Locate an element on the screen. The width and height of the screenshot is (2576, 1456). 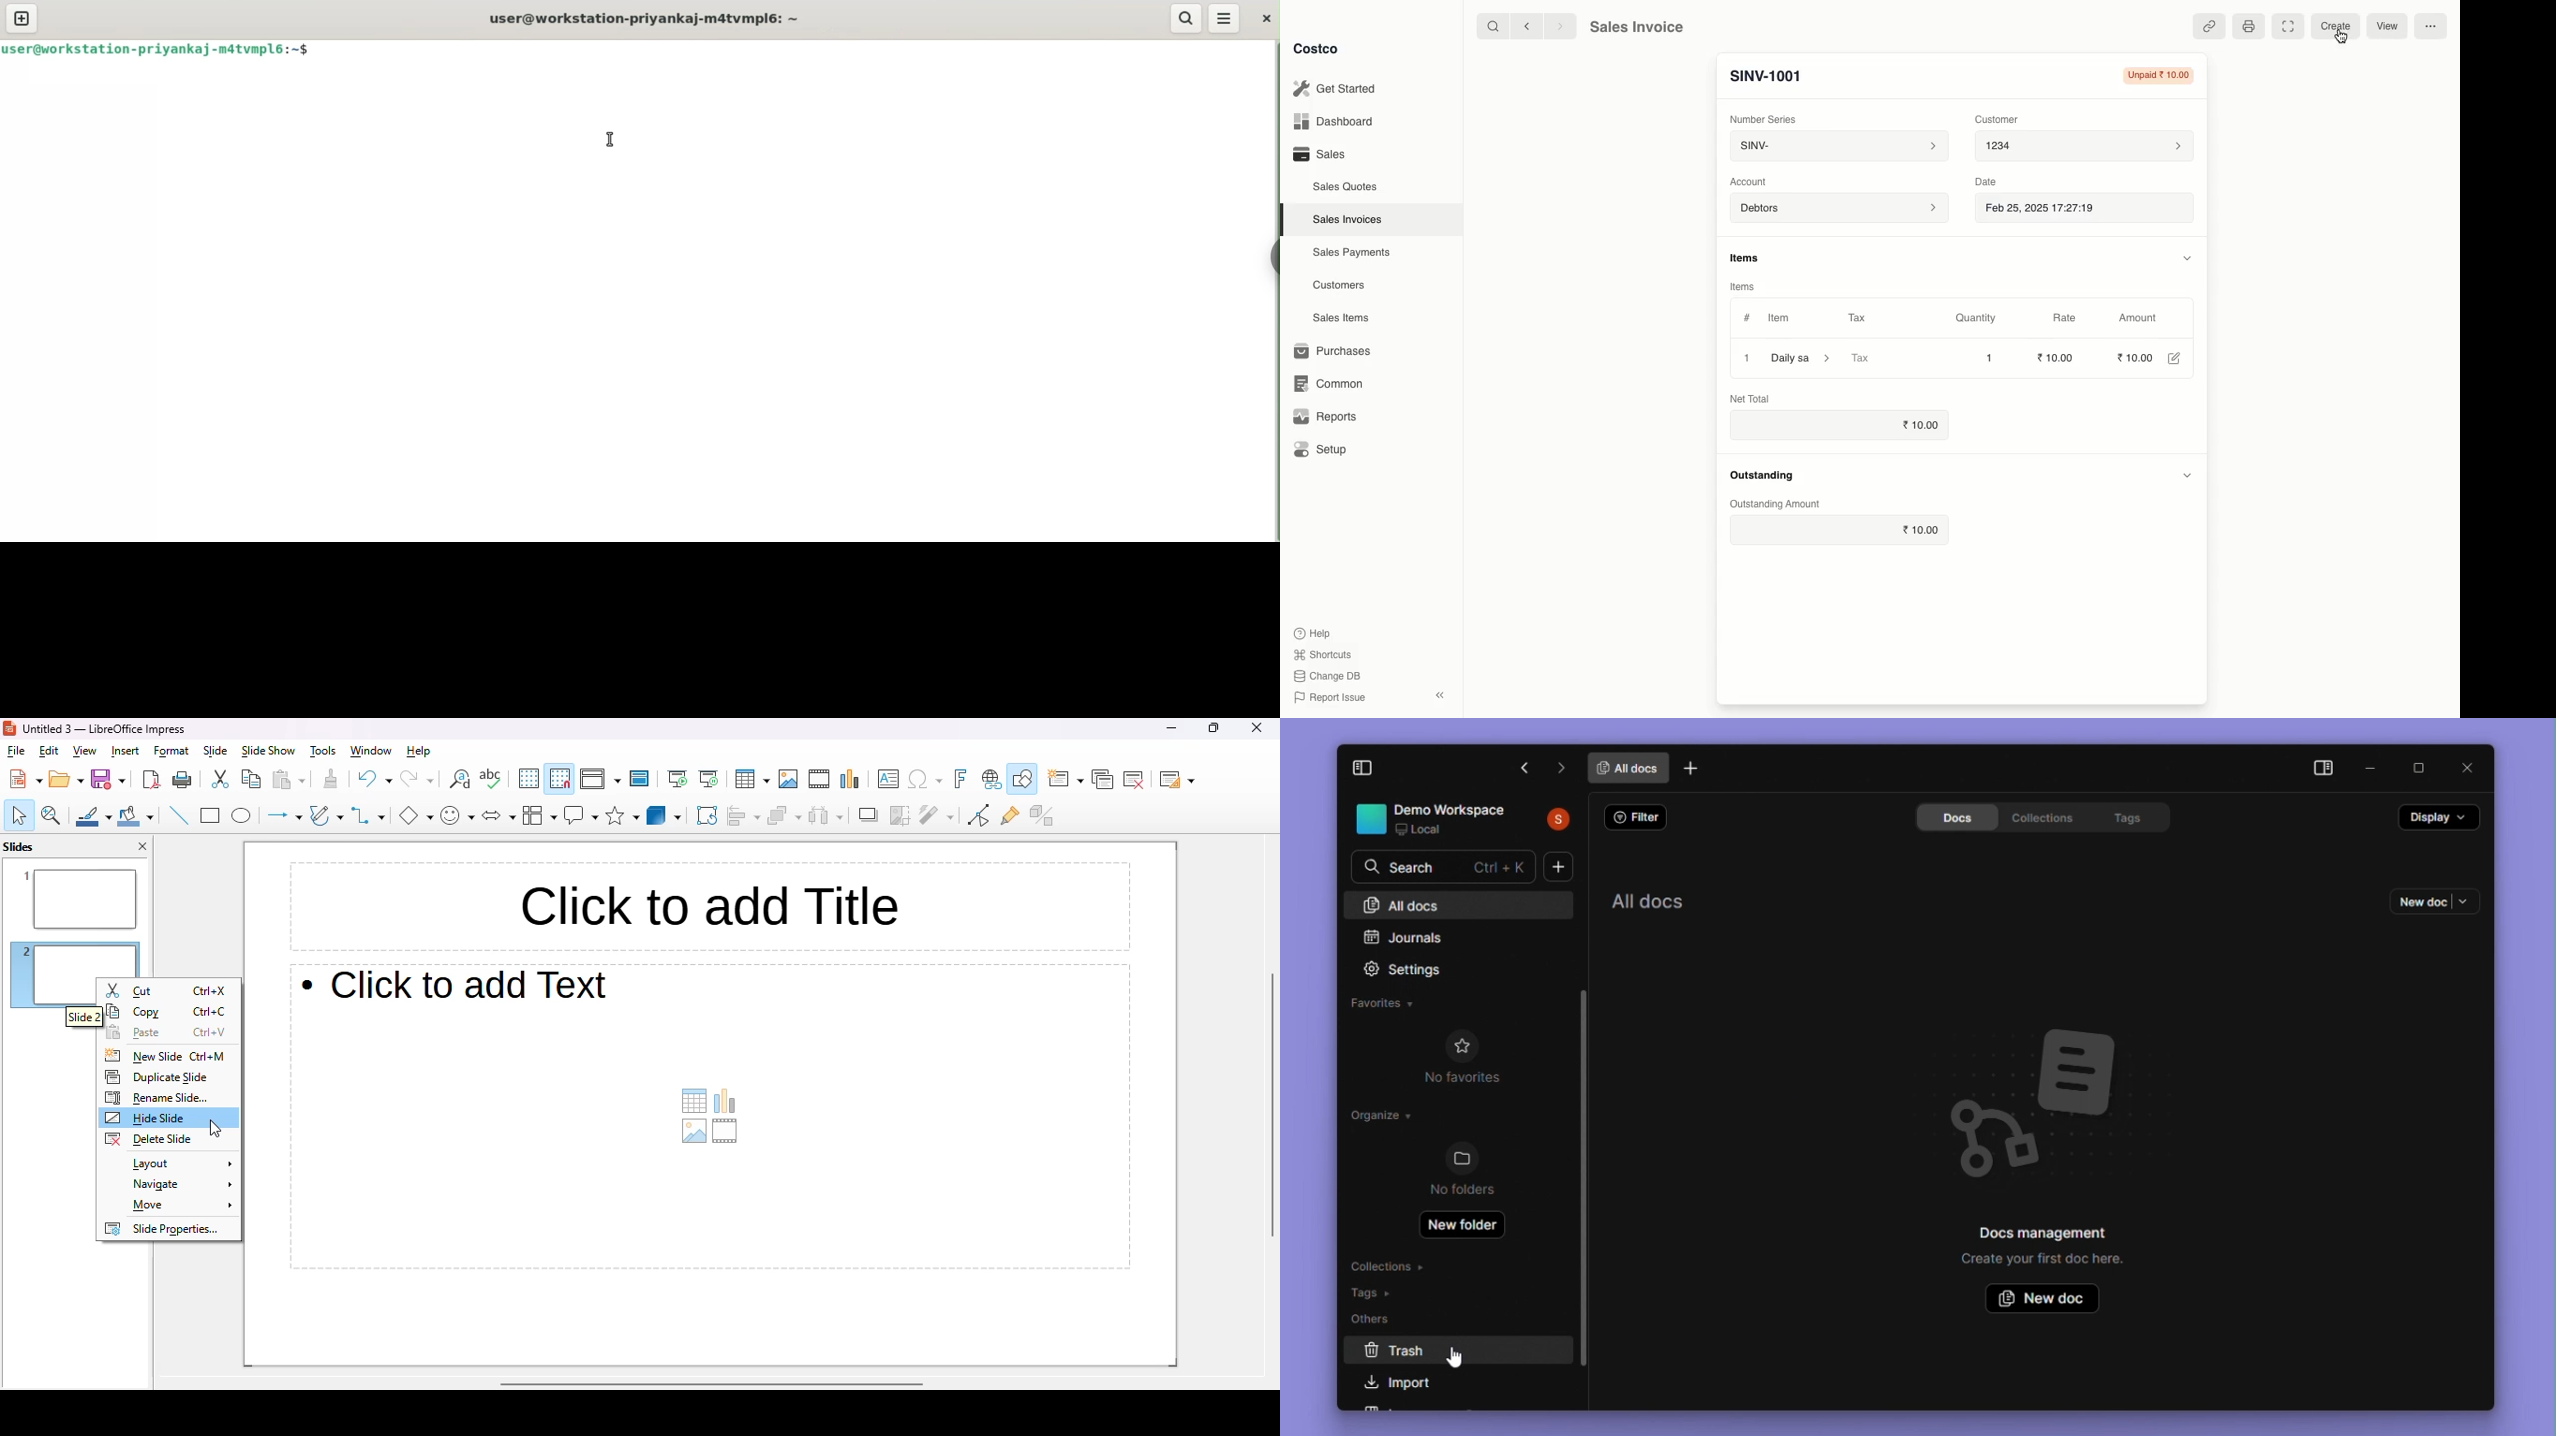
10.00 is located at coordinates (1923, 530).